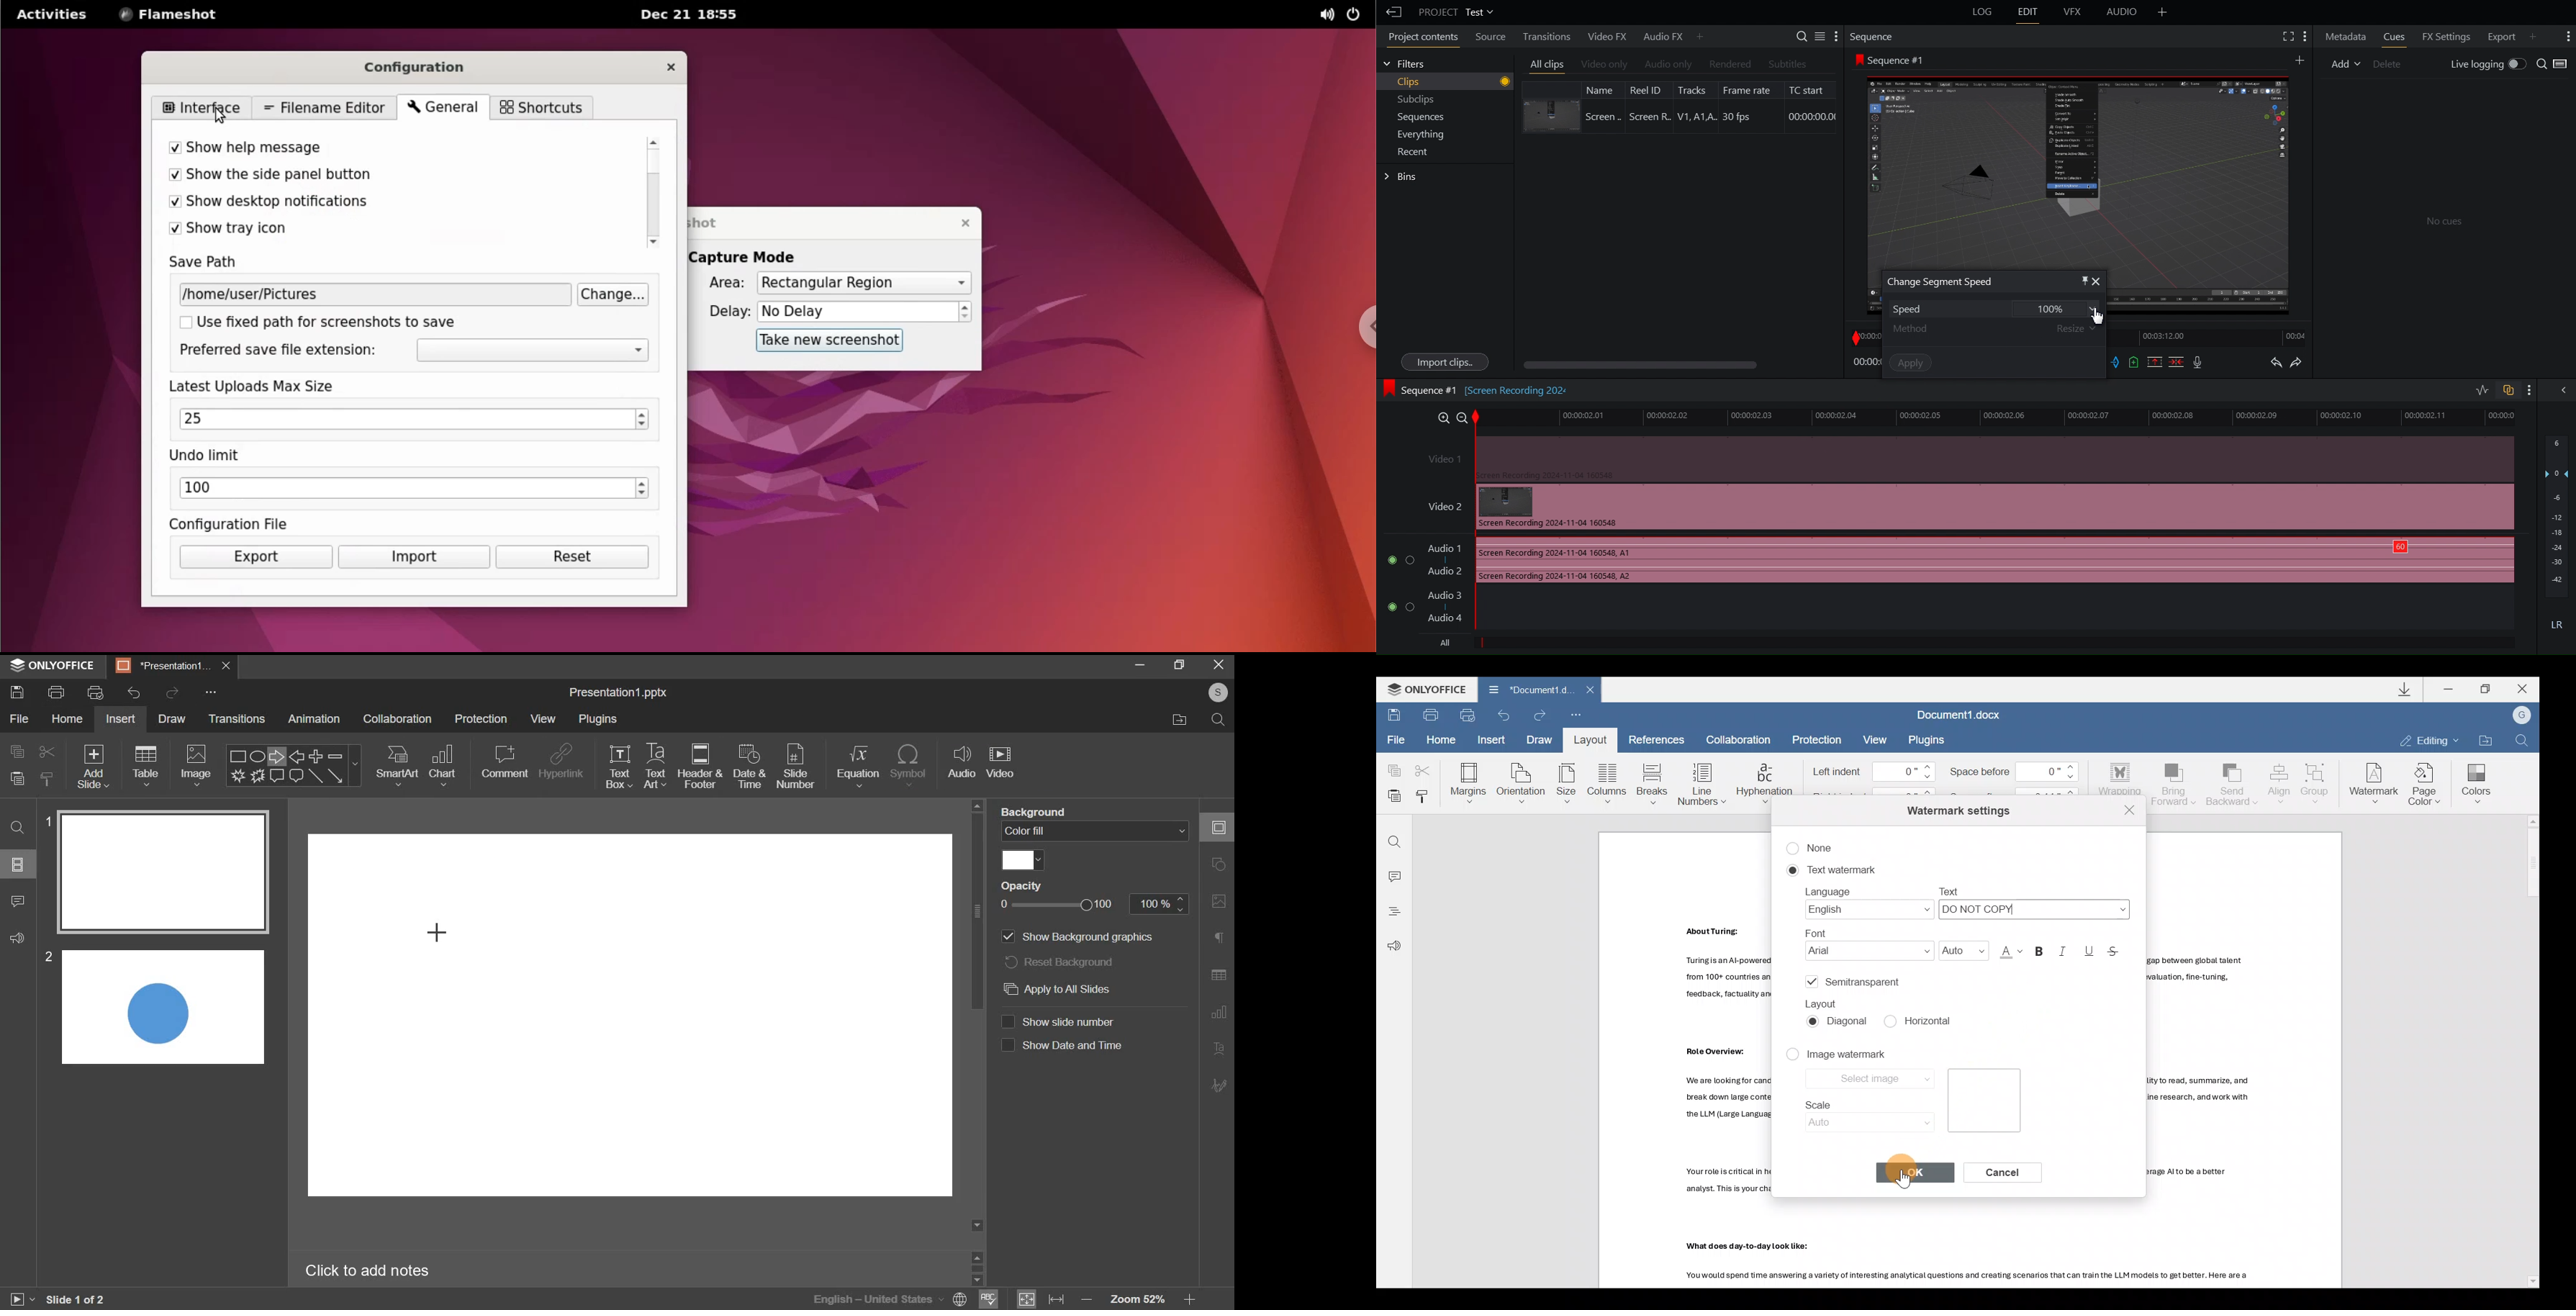 Image resolution: width=2576 pixels, height=1316 pixels. I want to click on , so click(1750, 1246).